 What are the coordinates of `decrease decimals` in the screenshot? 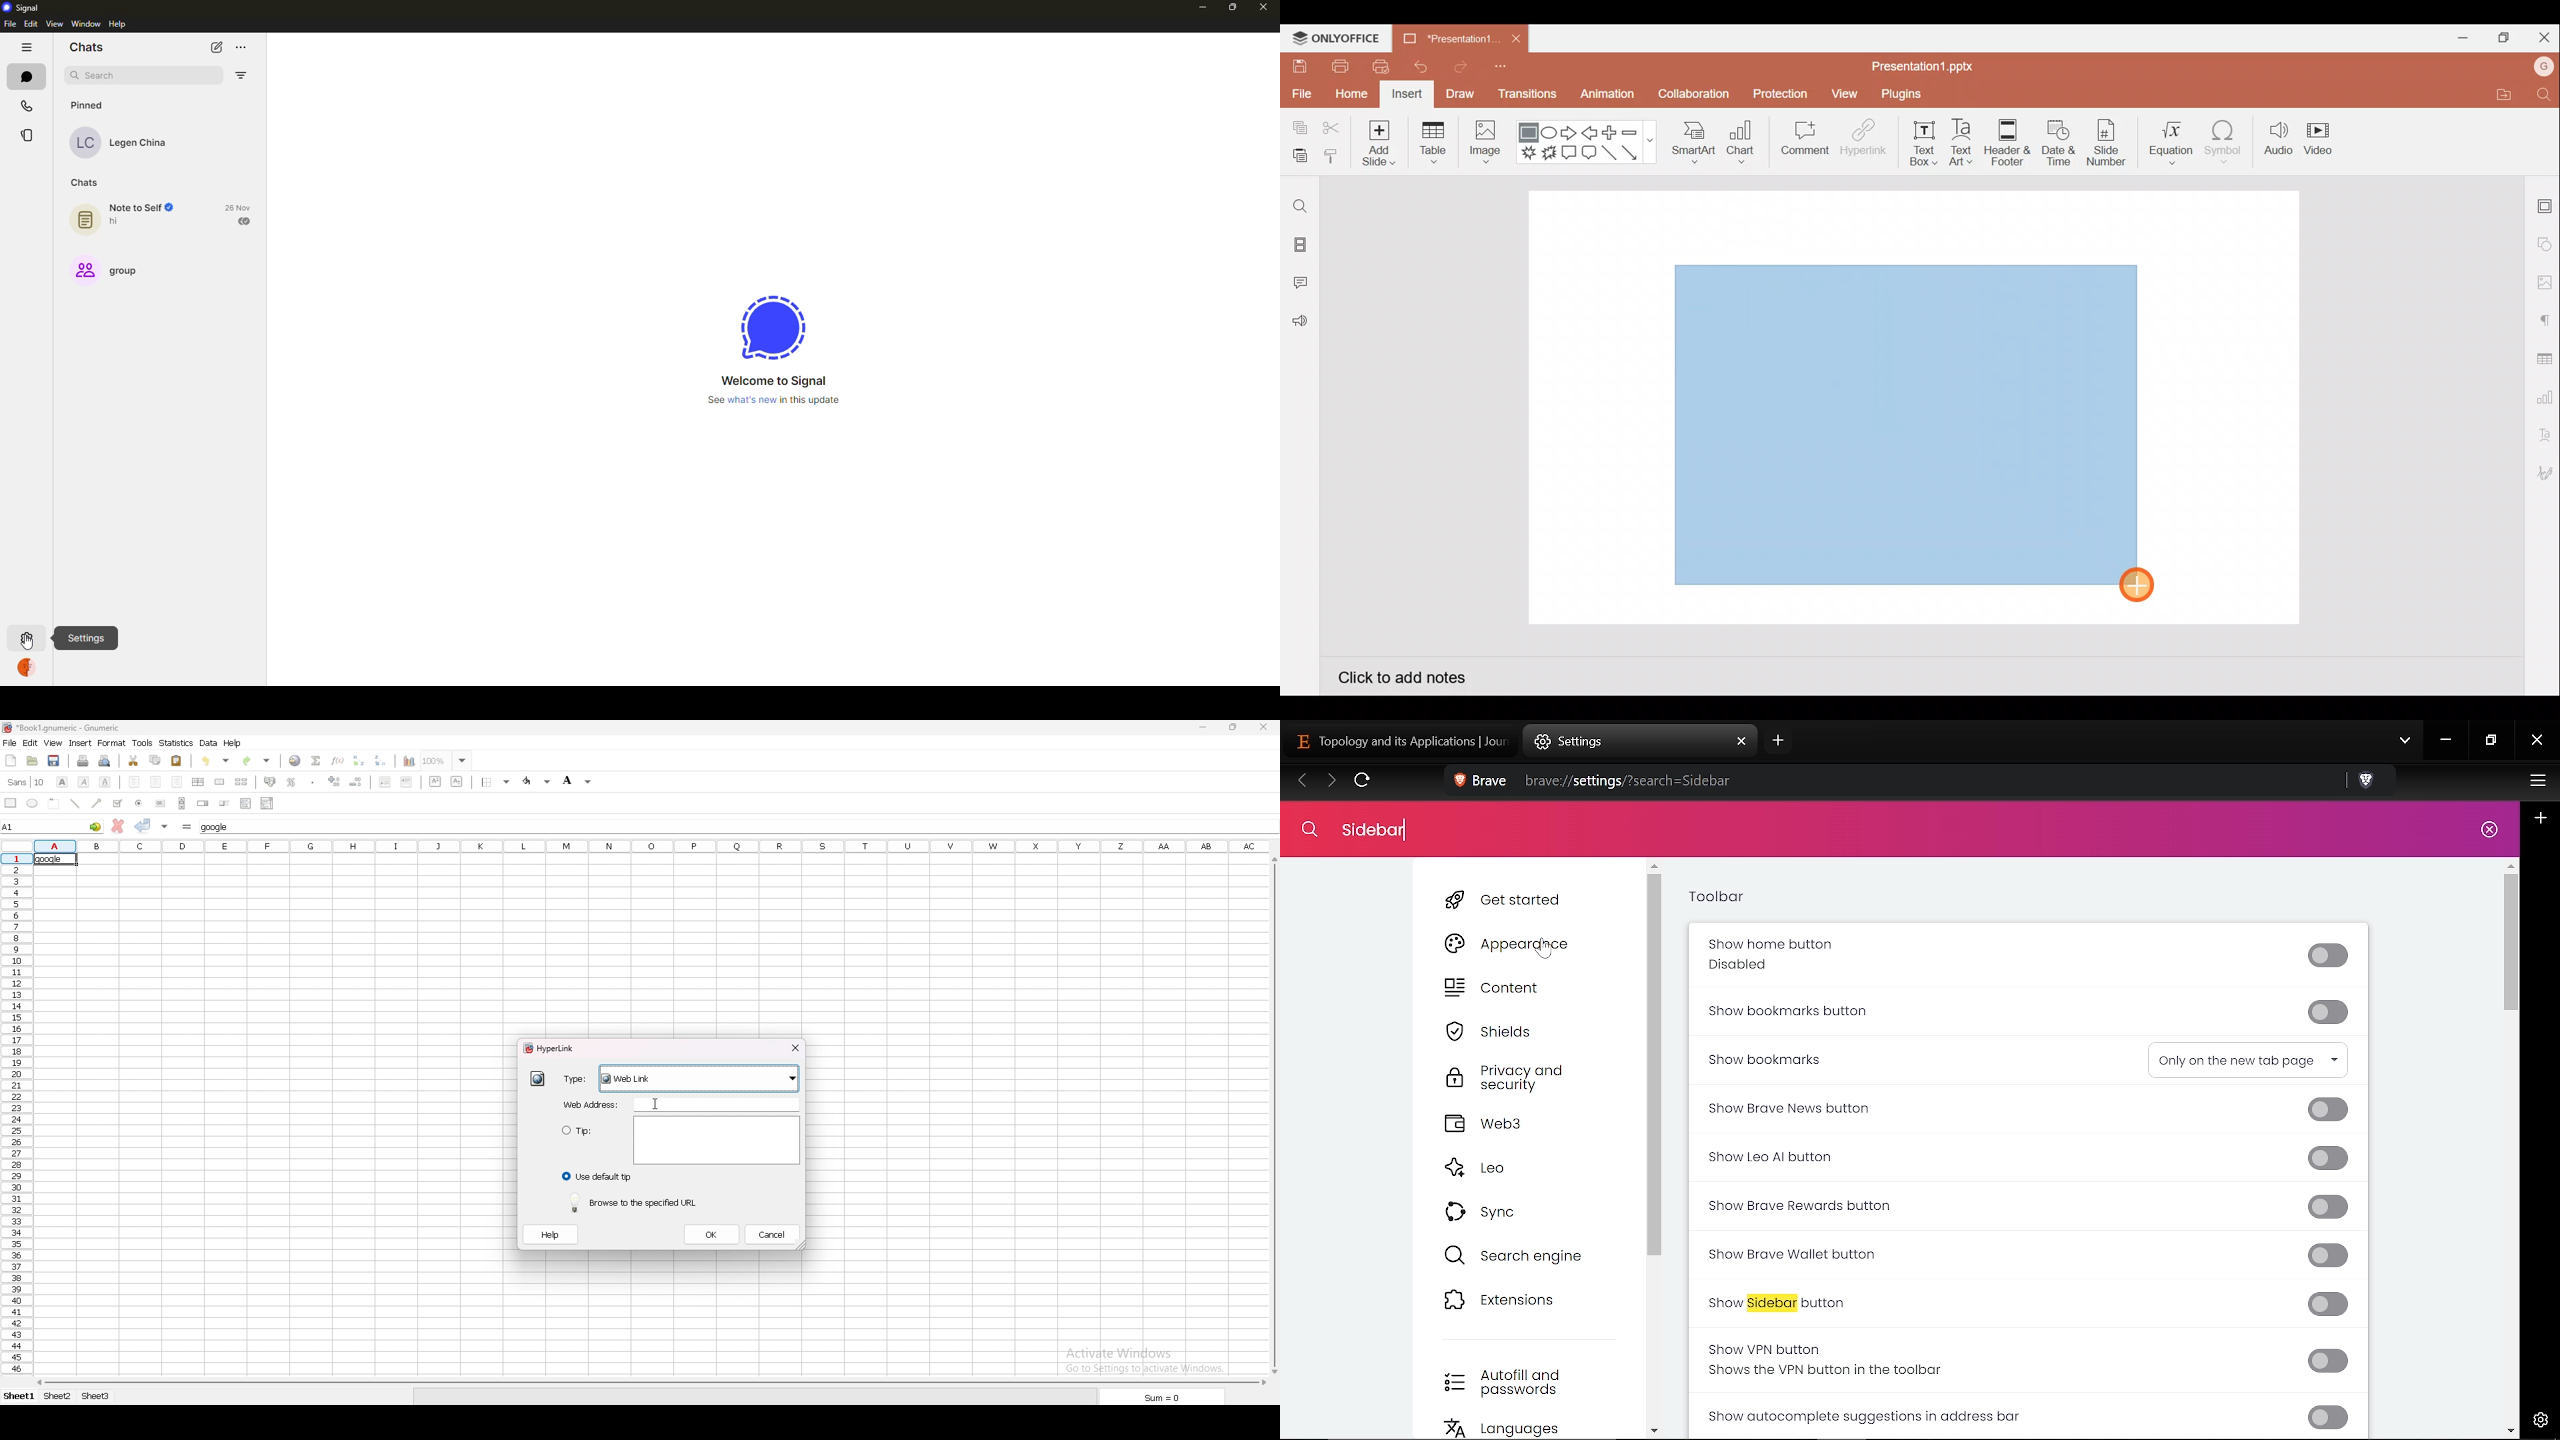 It's located at (356, 782).